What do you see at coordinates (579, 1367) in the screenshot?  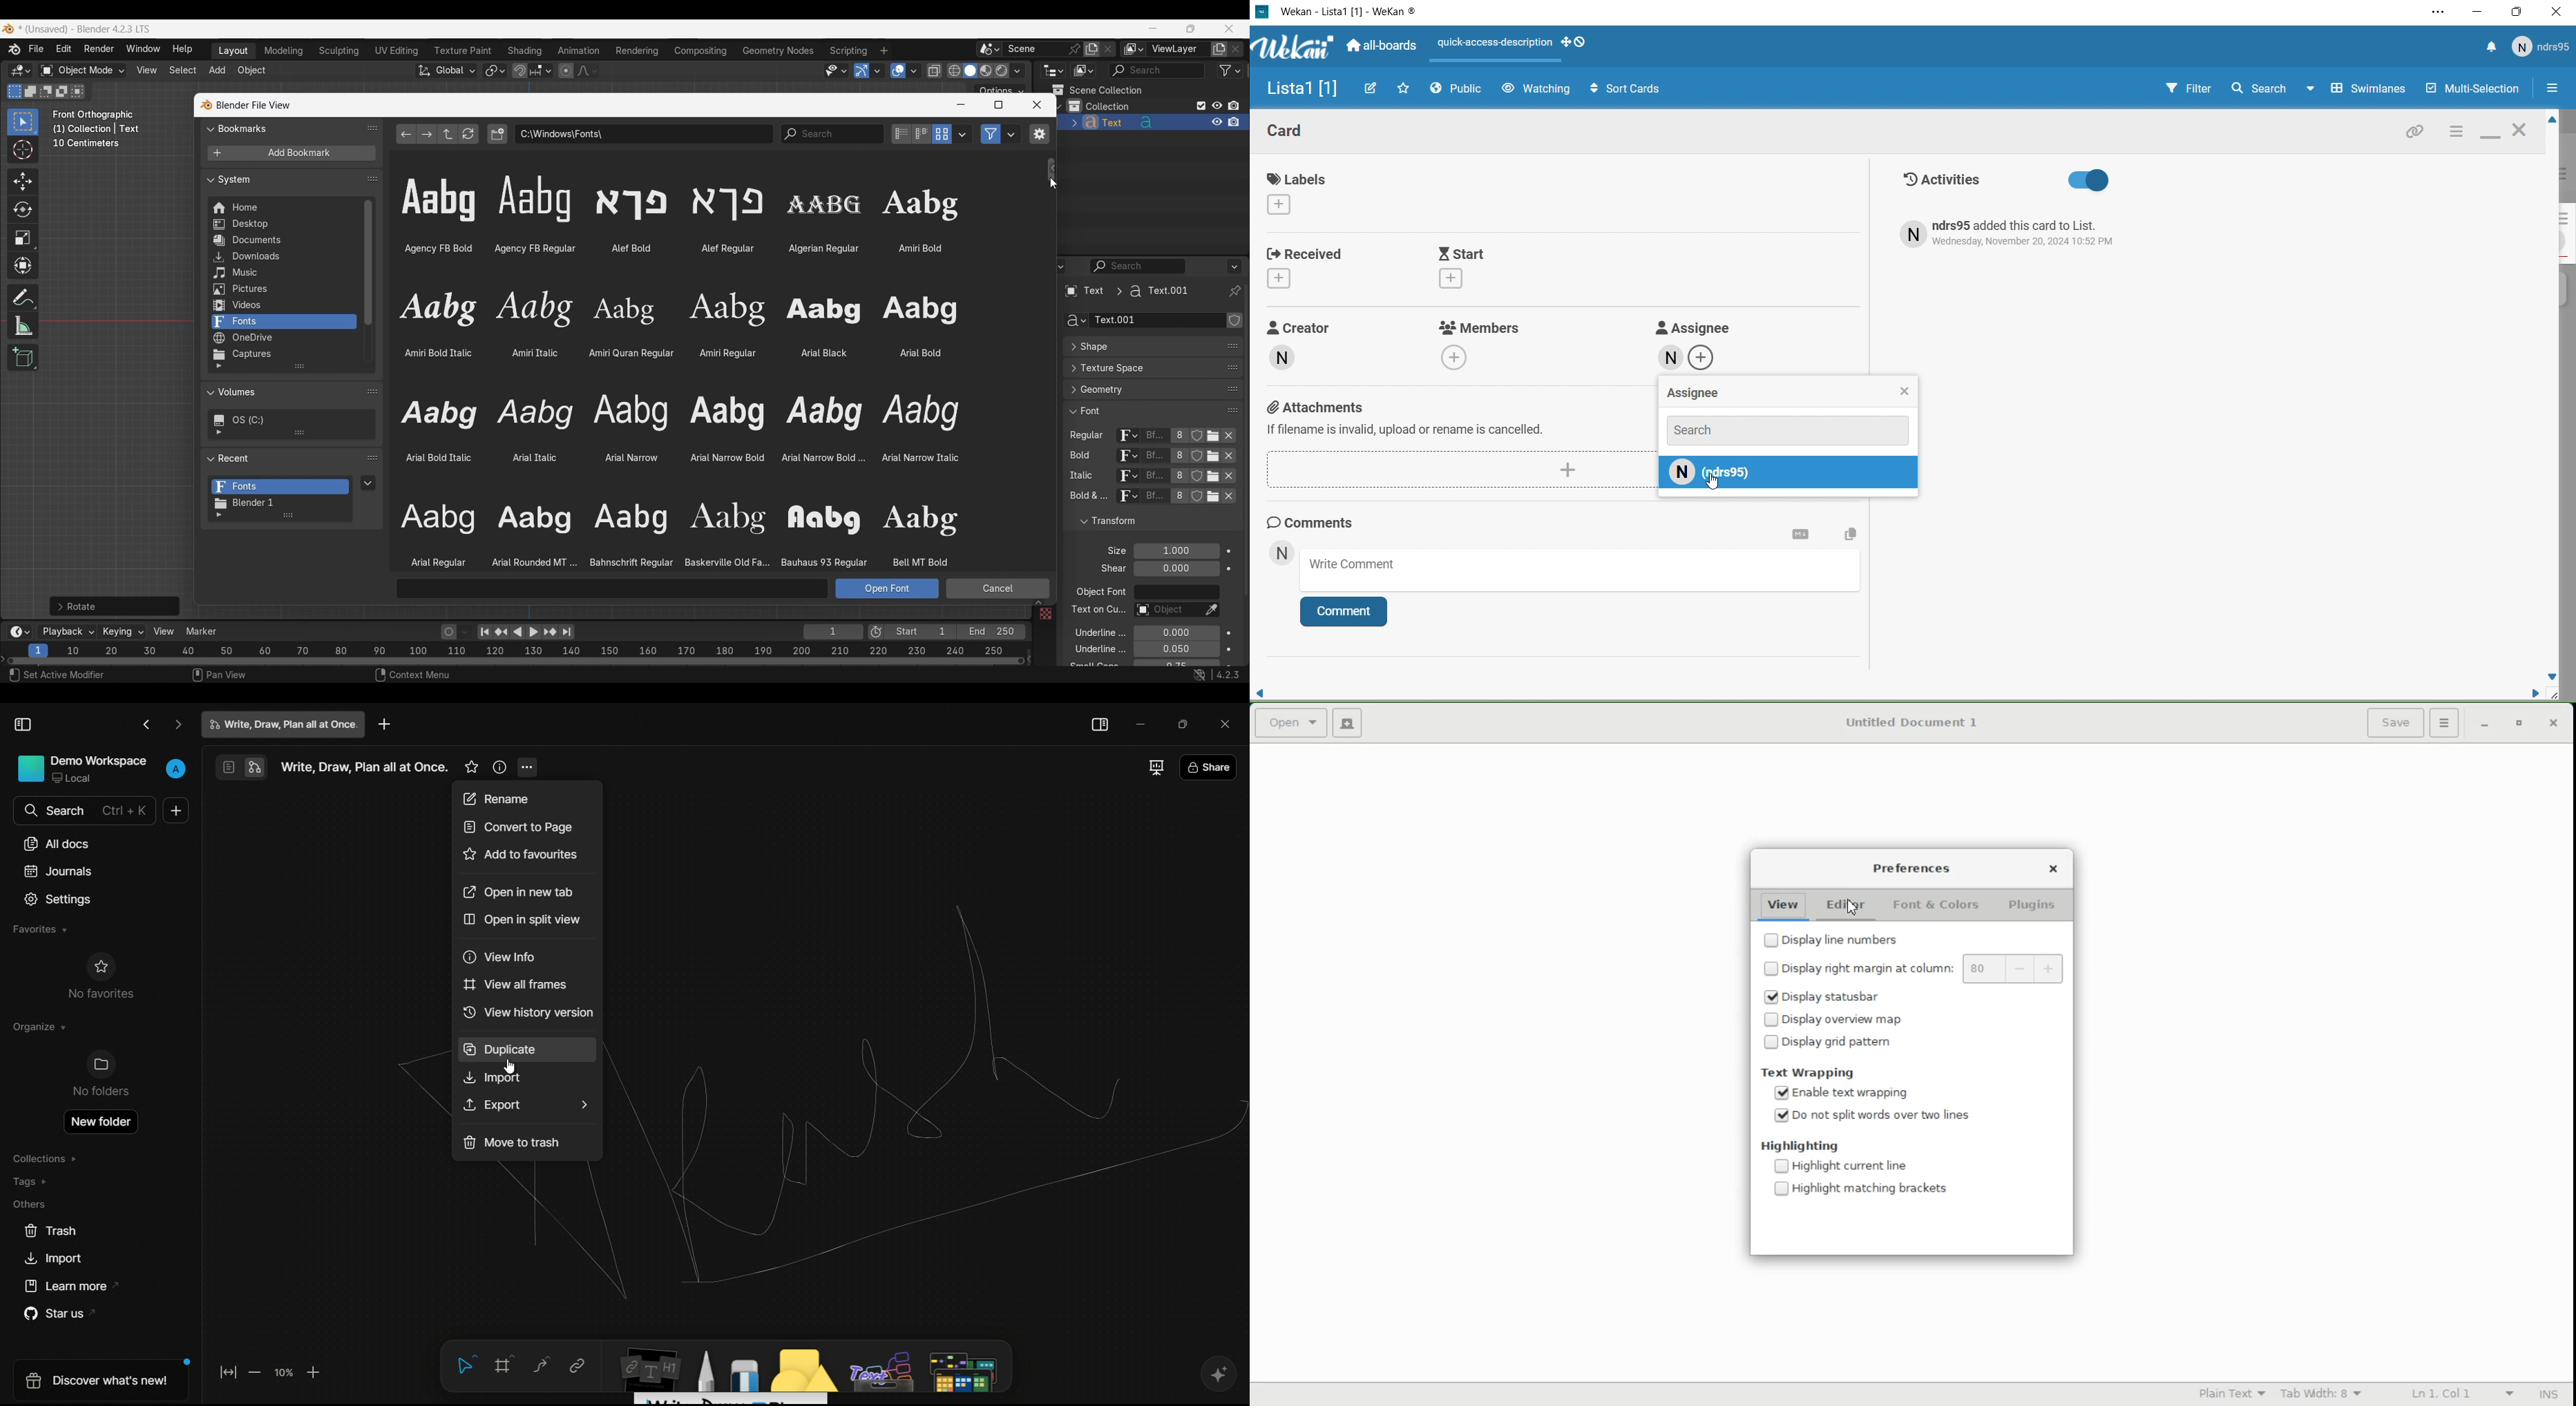 I see `link` at bounding box center [579, 1367].